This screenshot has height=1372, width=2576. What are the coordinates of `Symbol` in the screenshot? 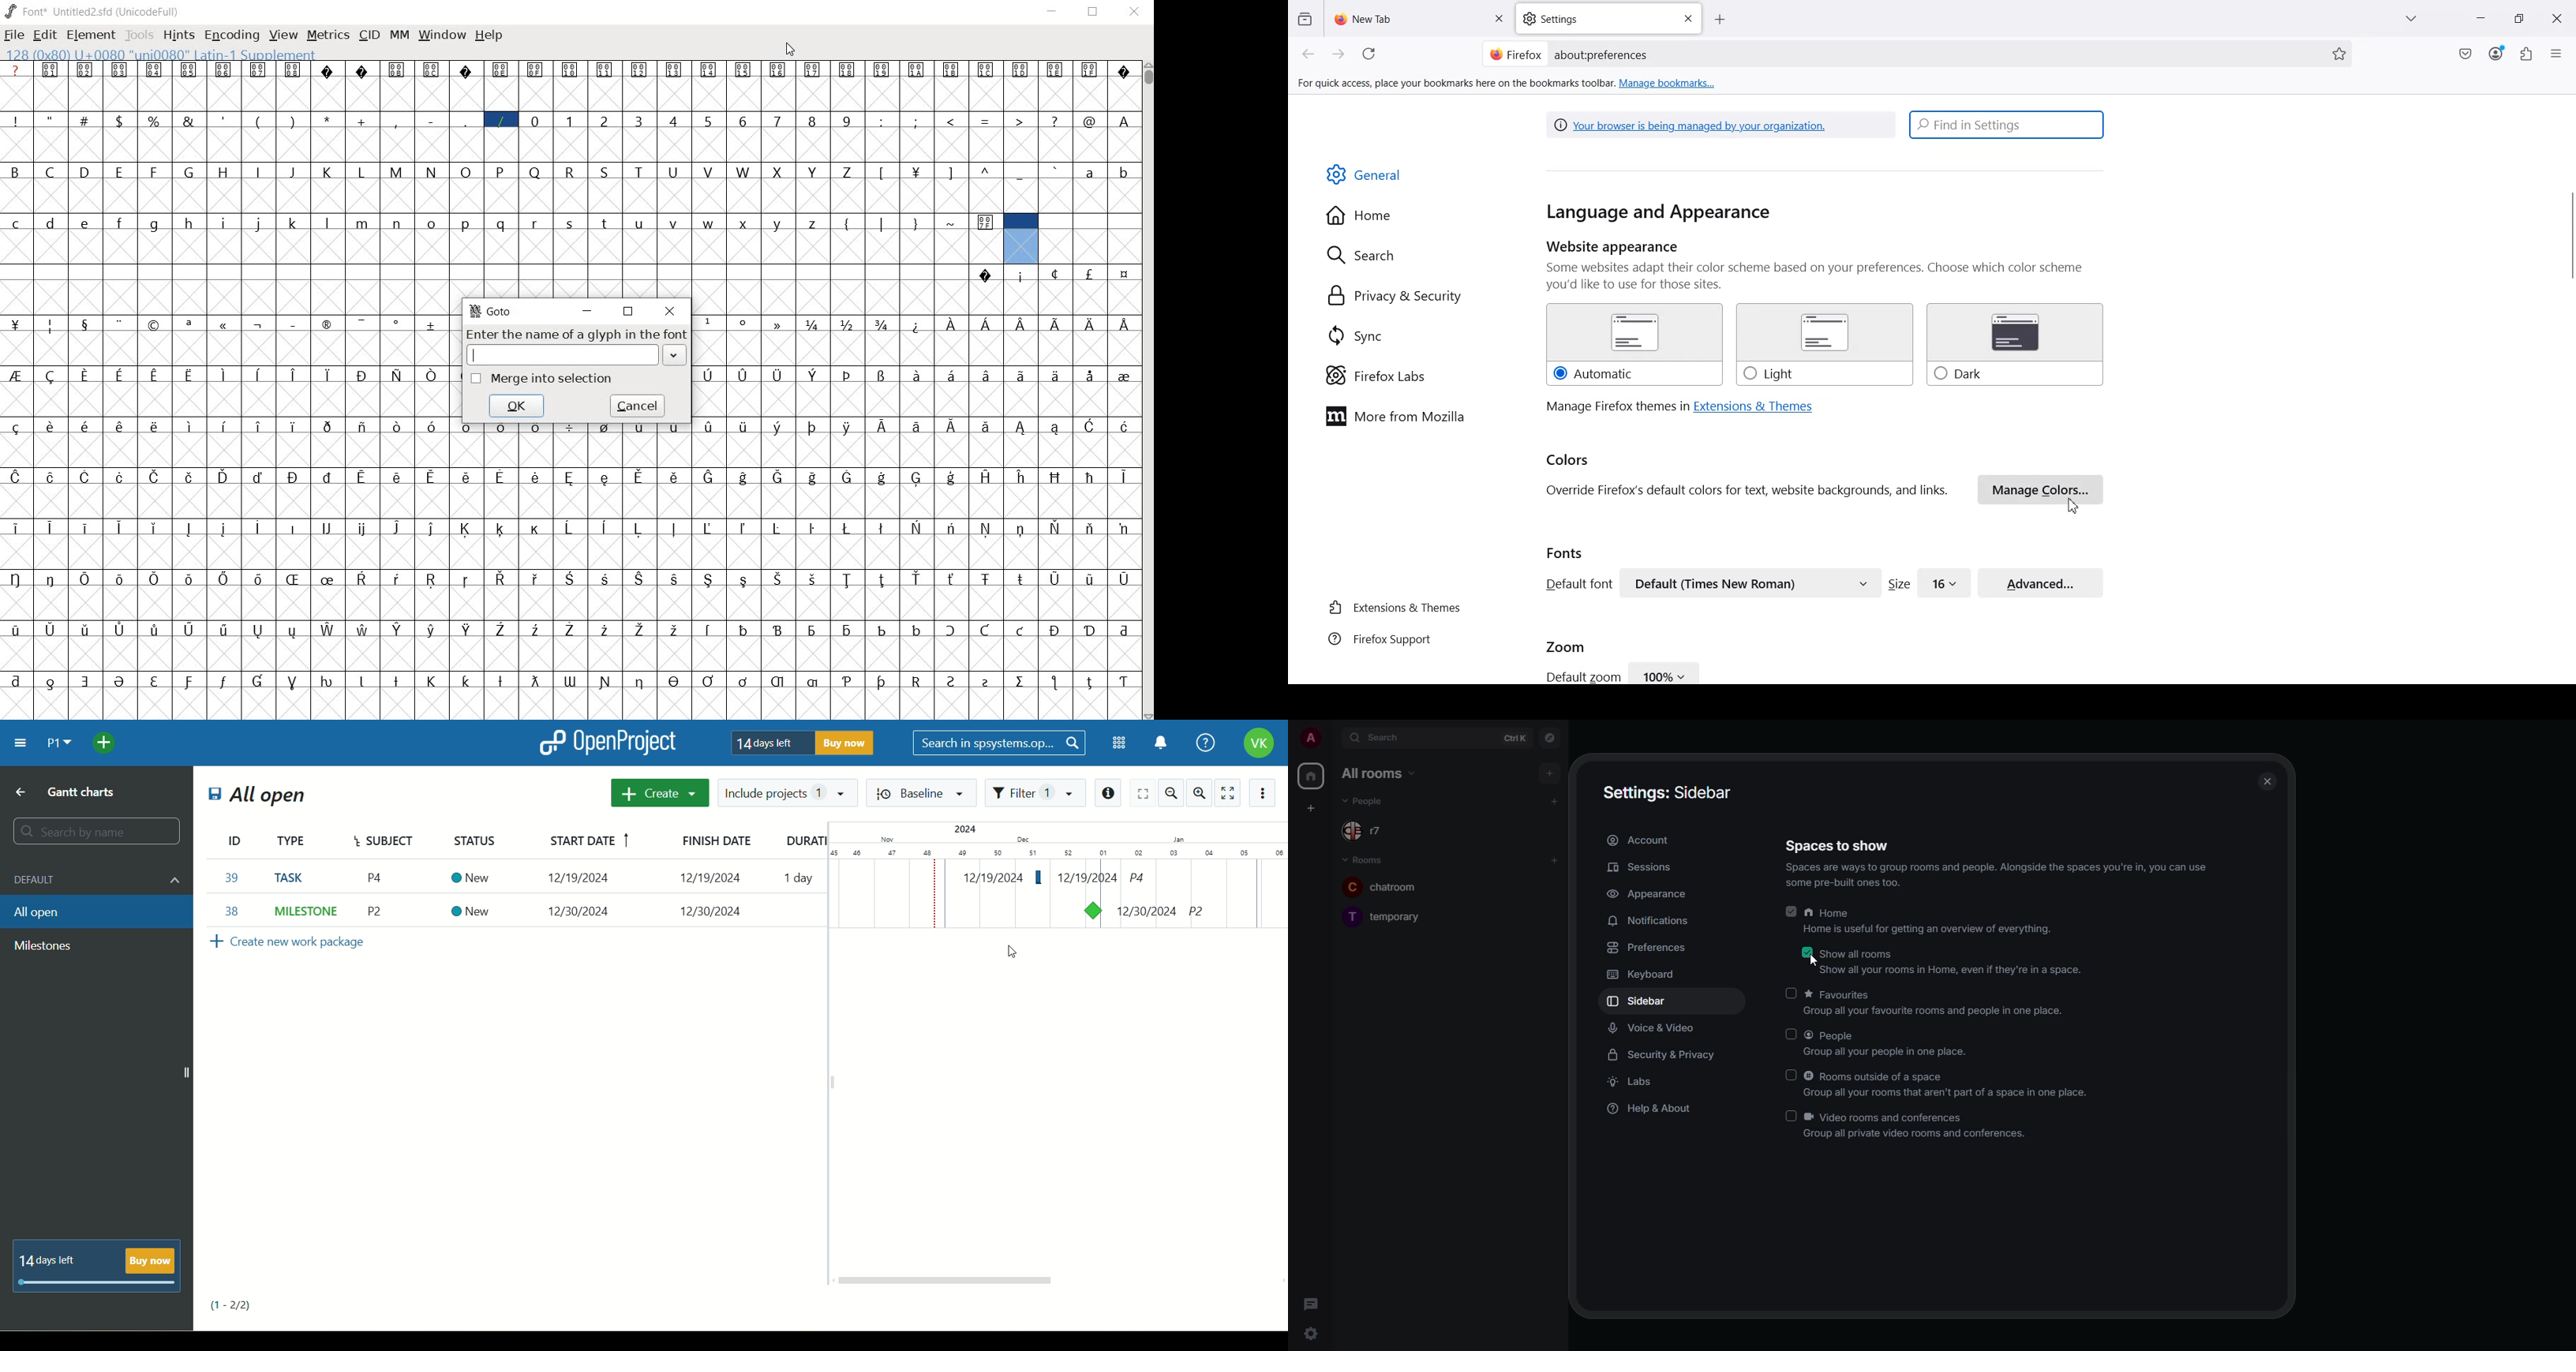 It's located at (295, 426).